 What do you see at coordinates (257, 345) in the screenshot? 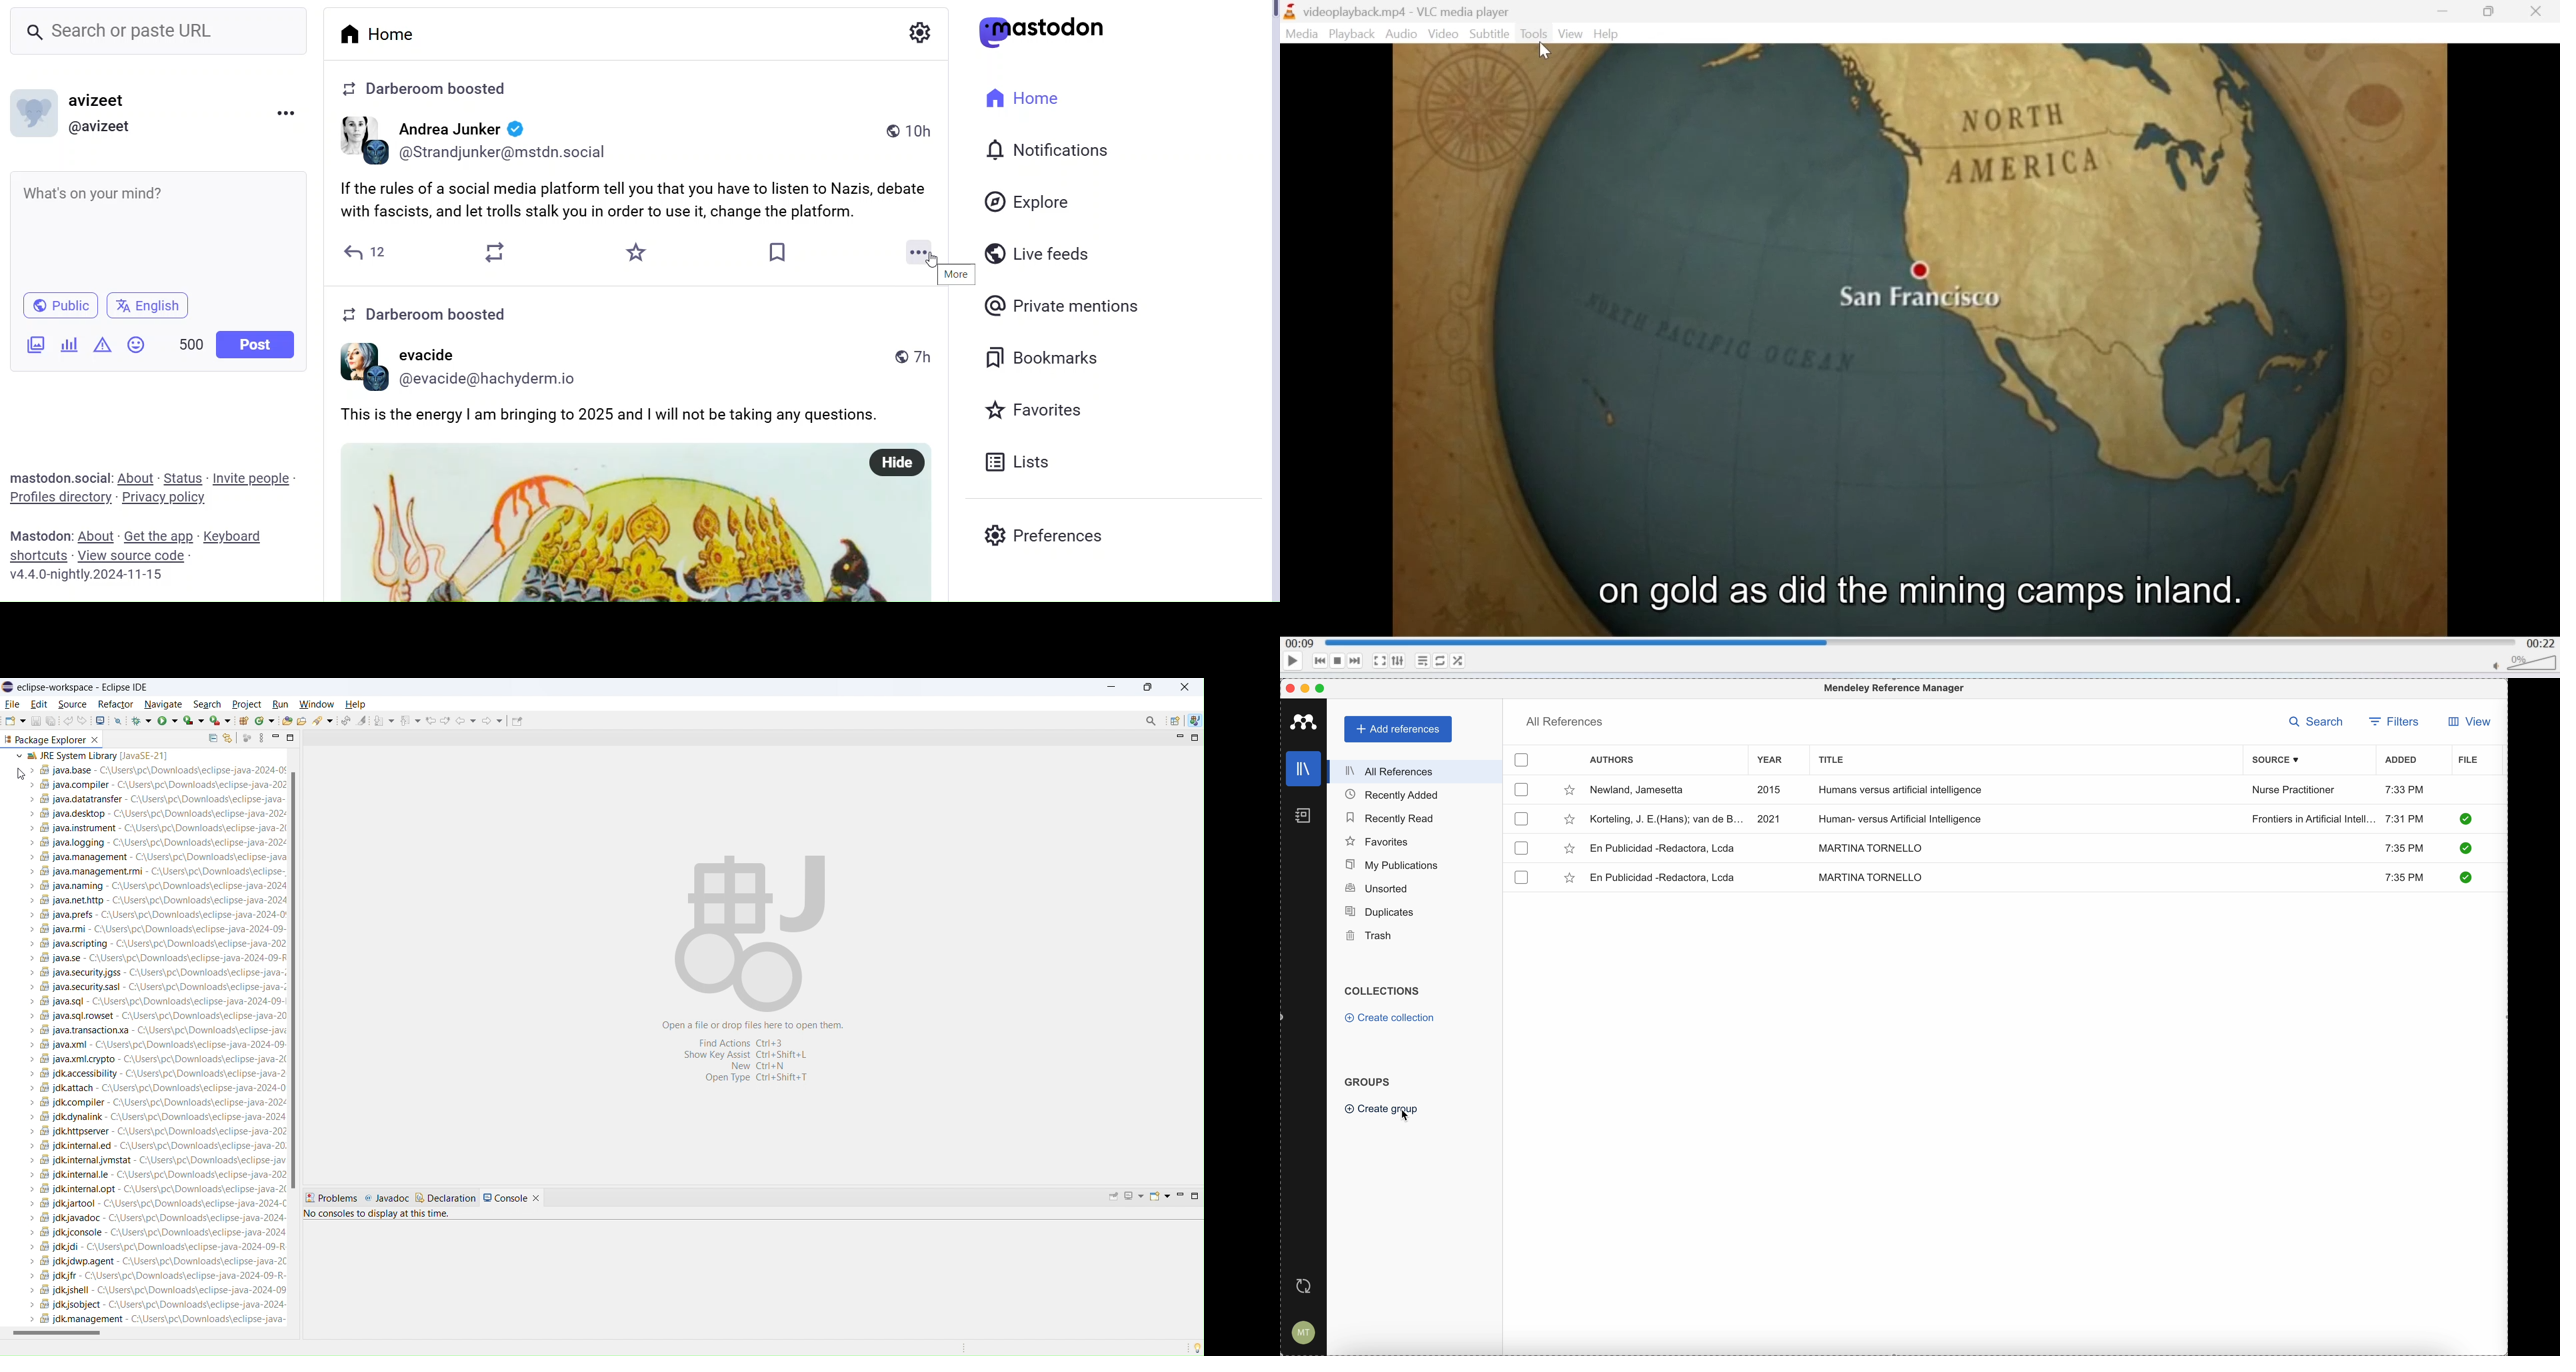
I see `Post` at bounding box center [257, 345].